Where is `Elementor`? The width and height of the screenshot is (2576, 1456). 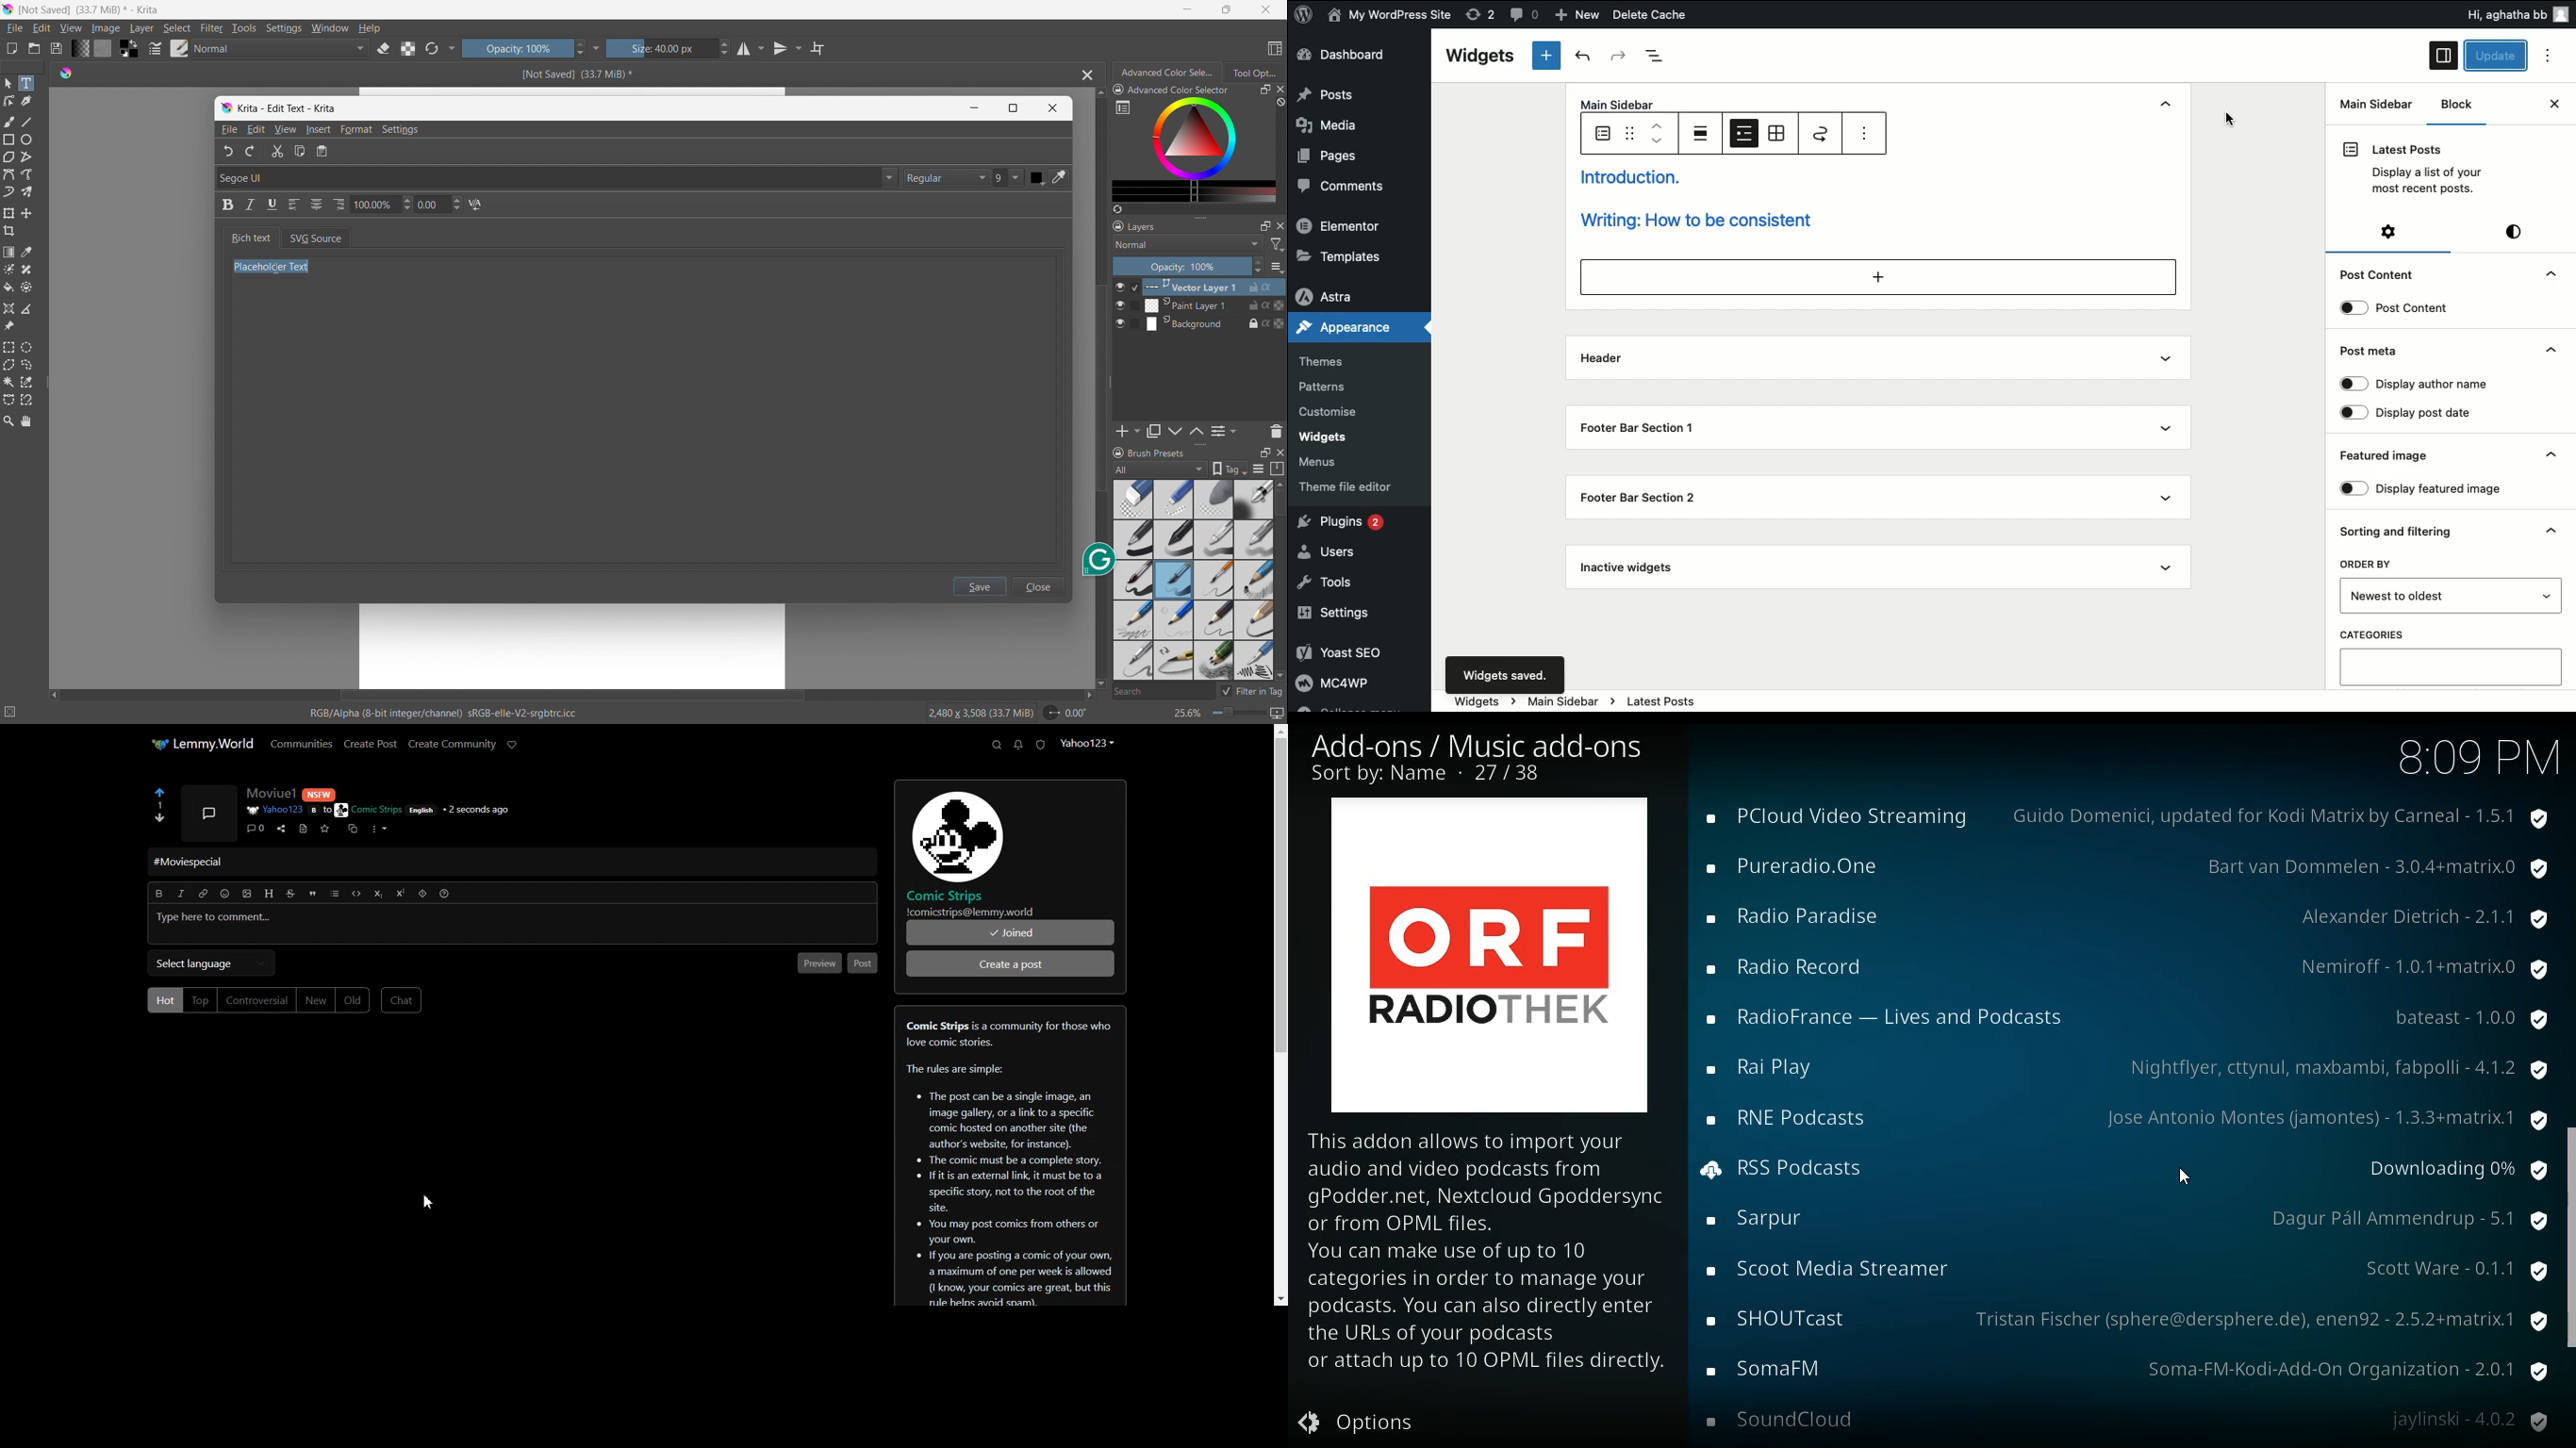
Elementor is located at coordinates (1340, 224).